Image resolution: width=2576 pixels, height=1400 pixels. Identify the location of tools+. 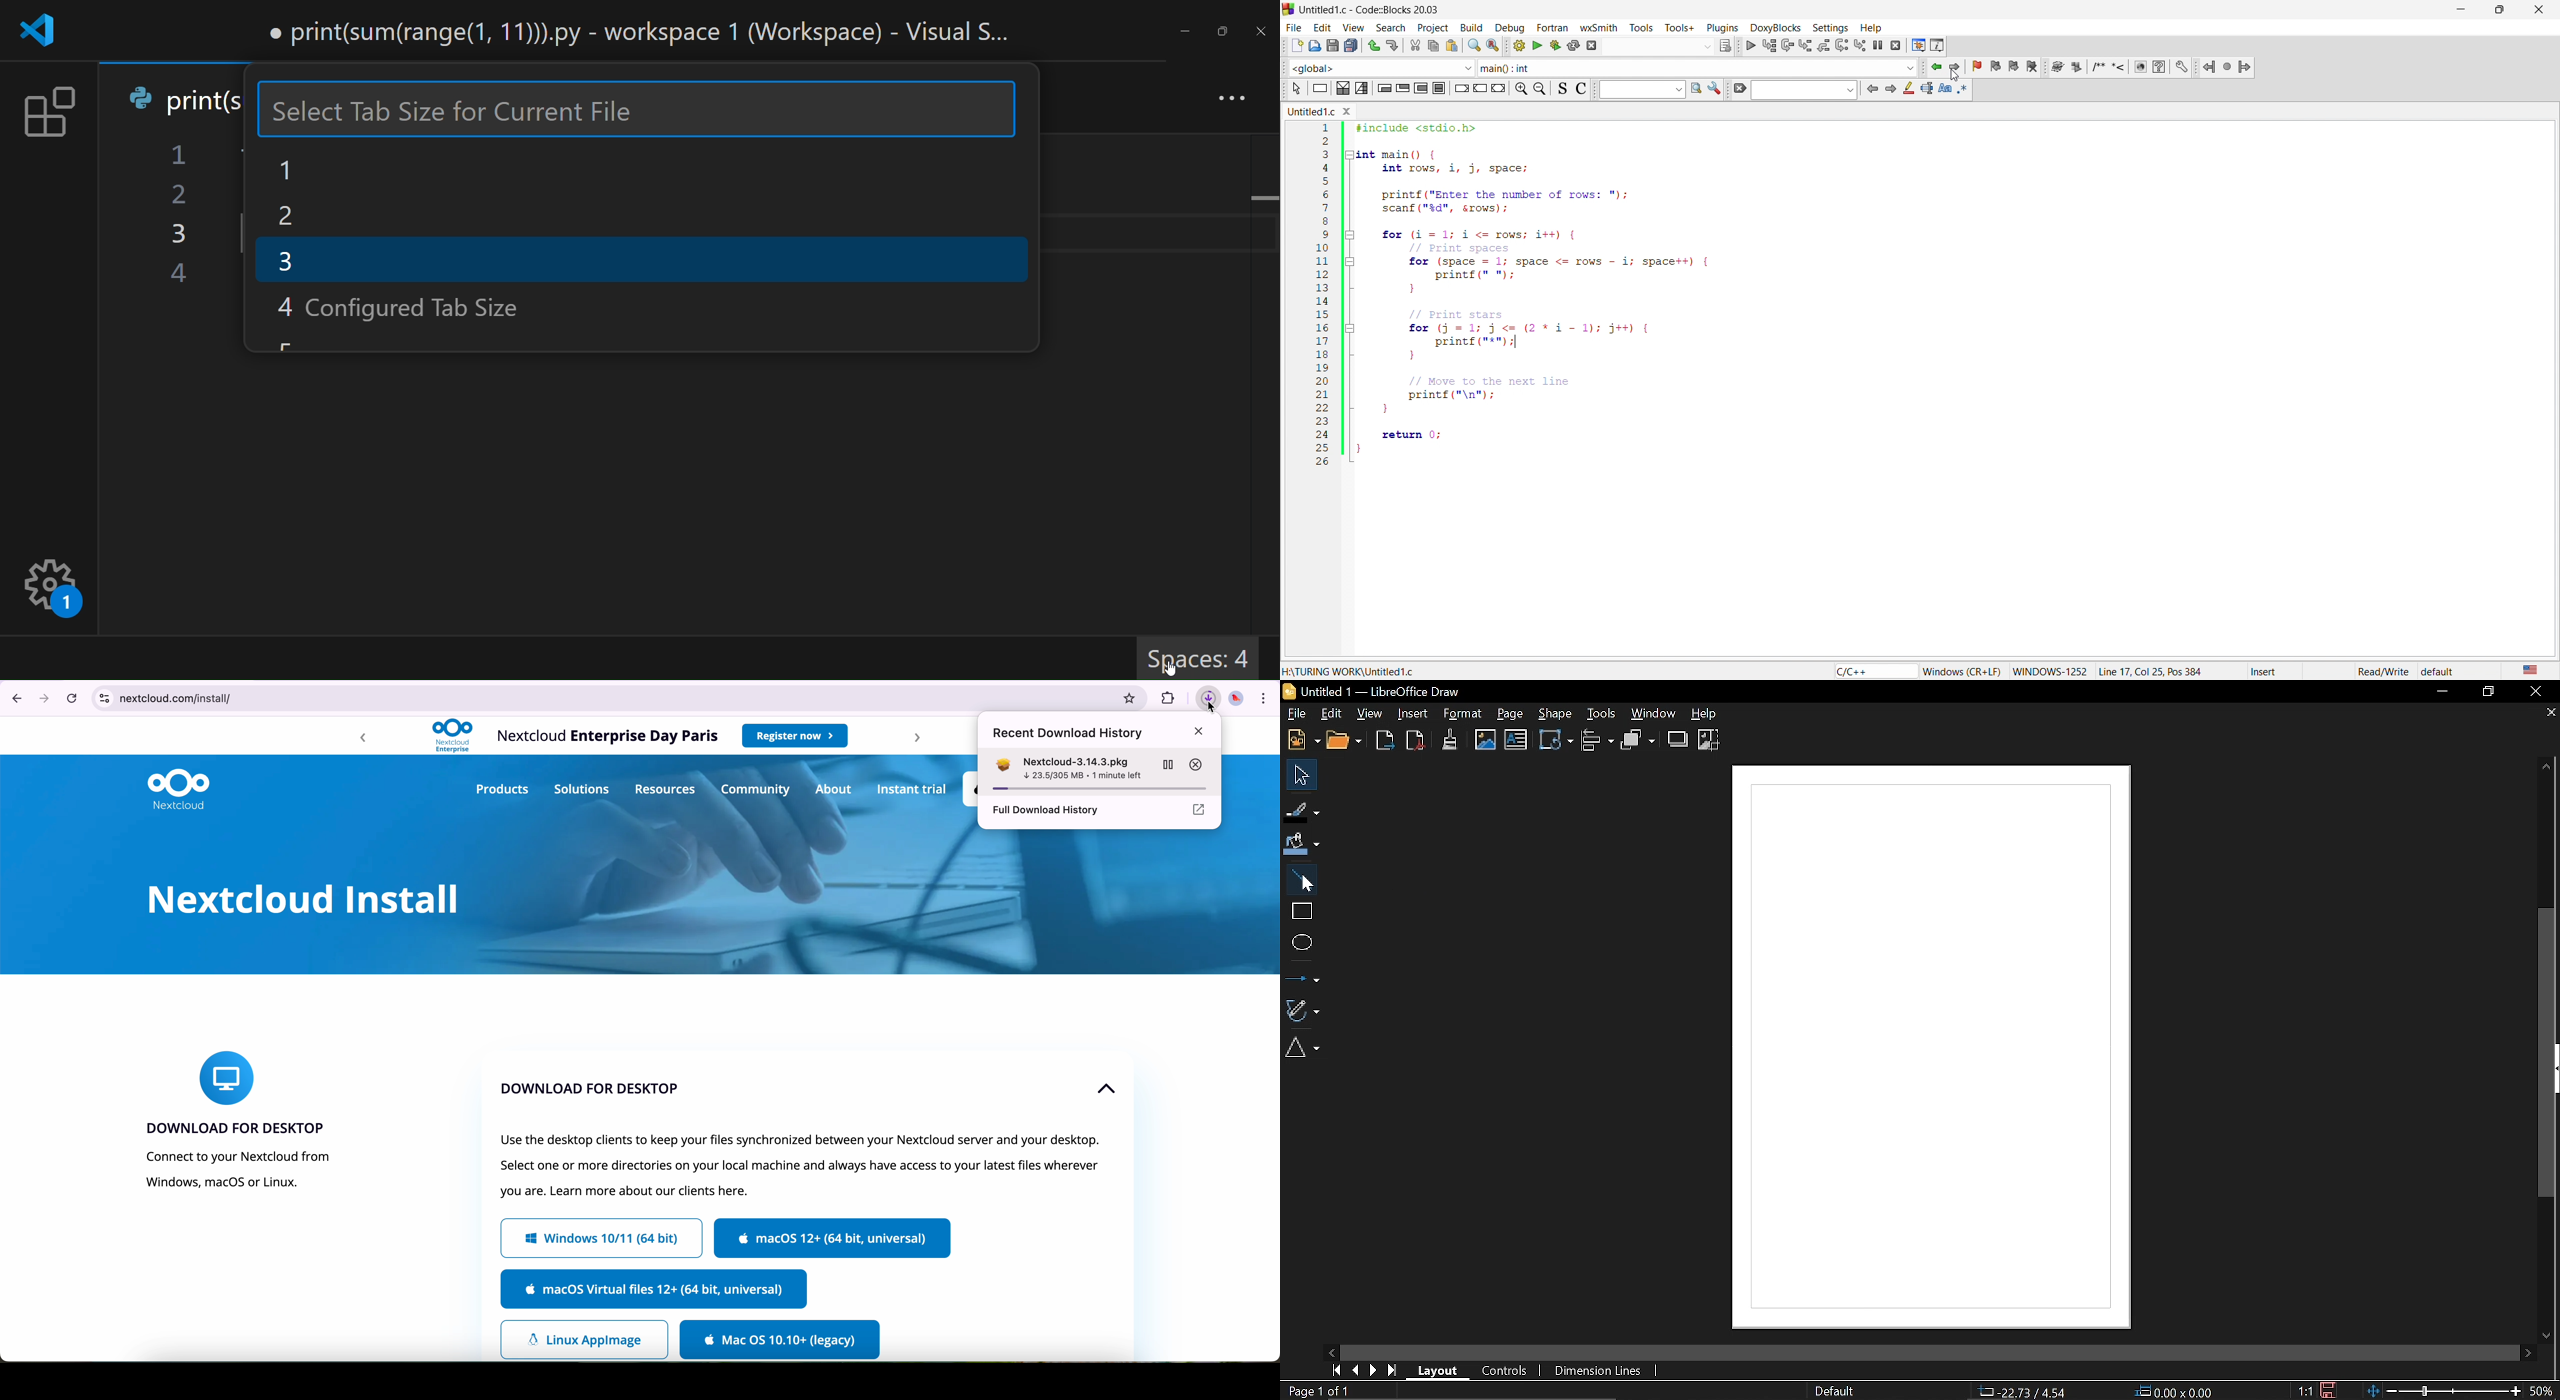
(1678, 25).